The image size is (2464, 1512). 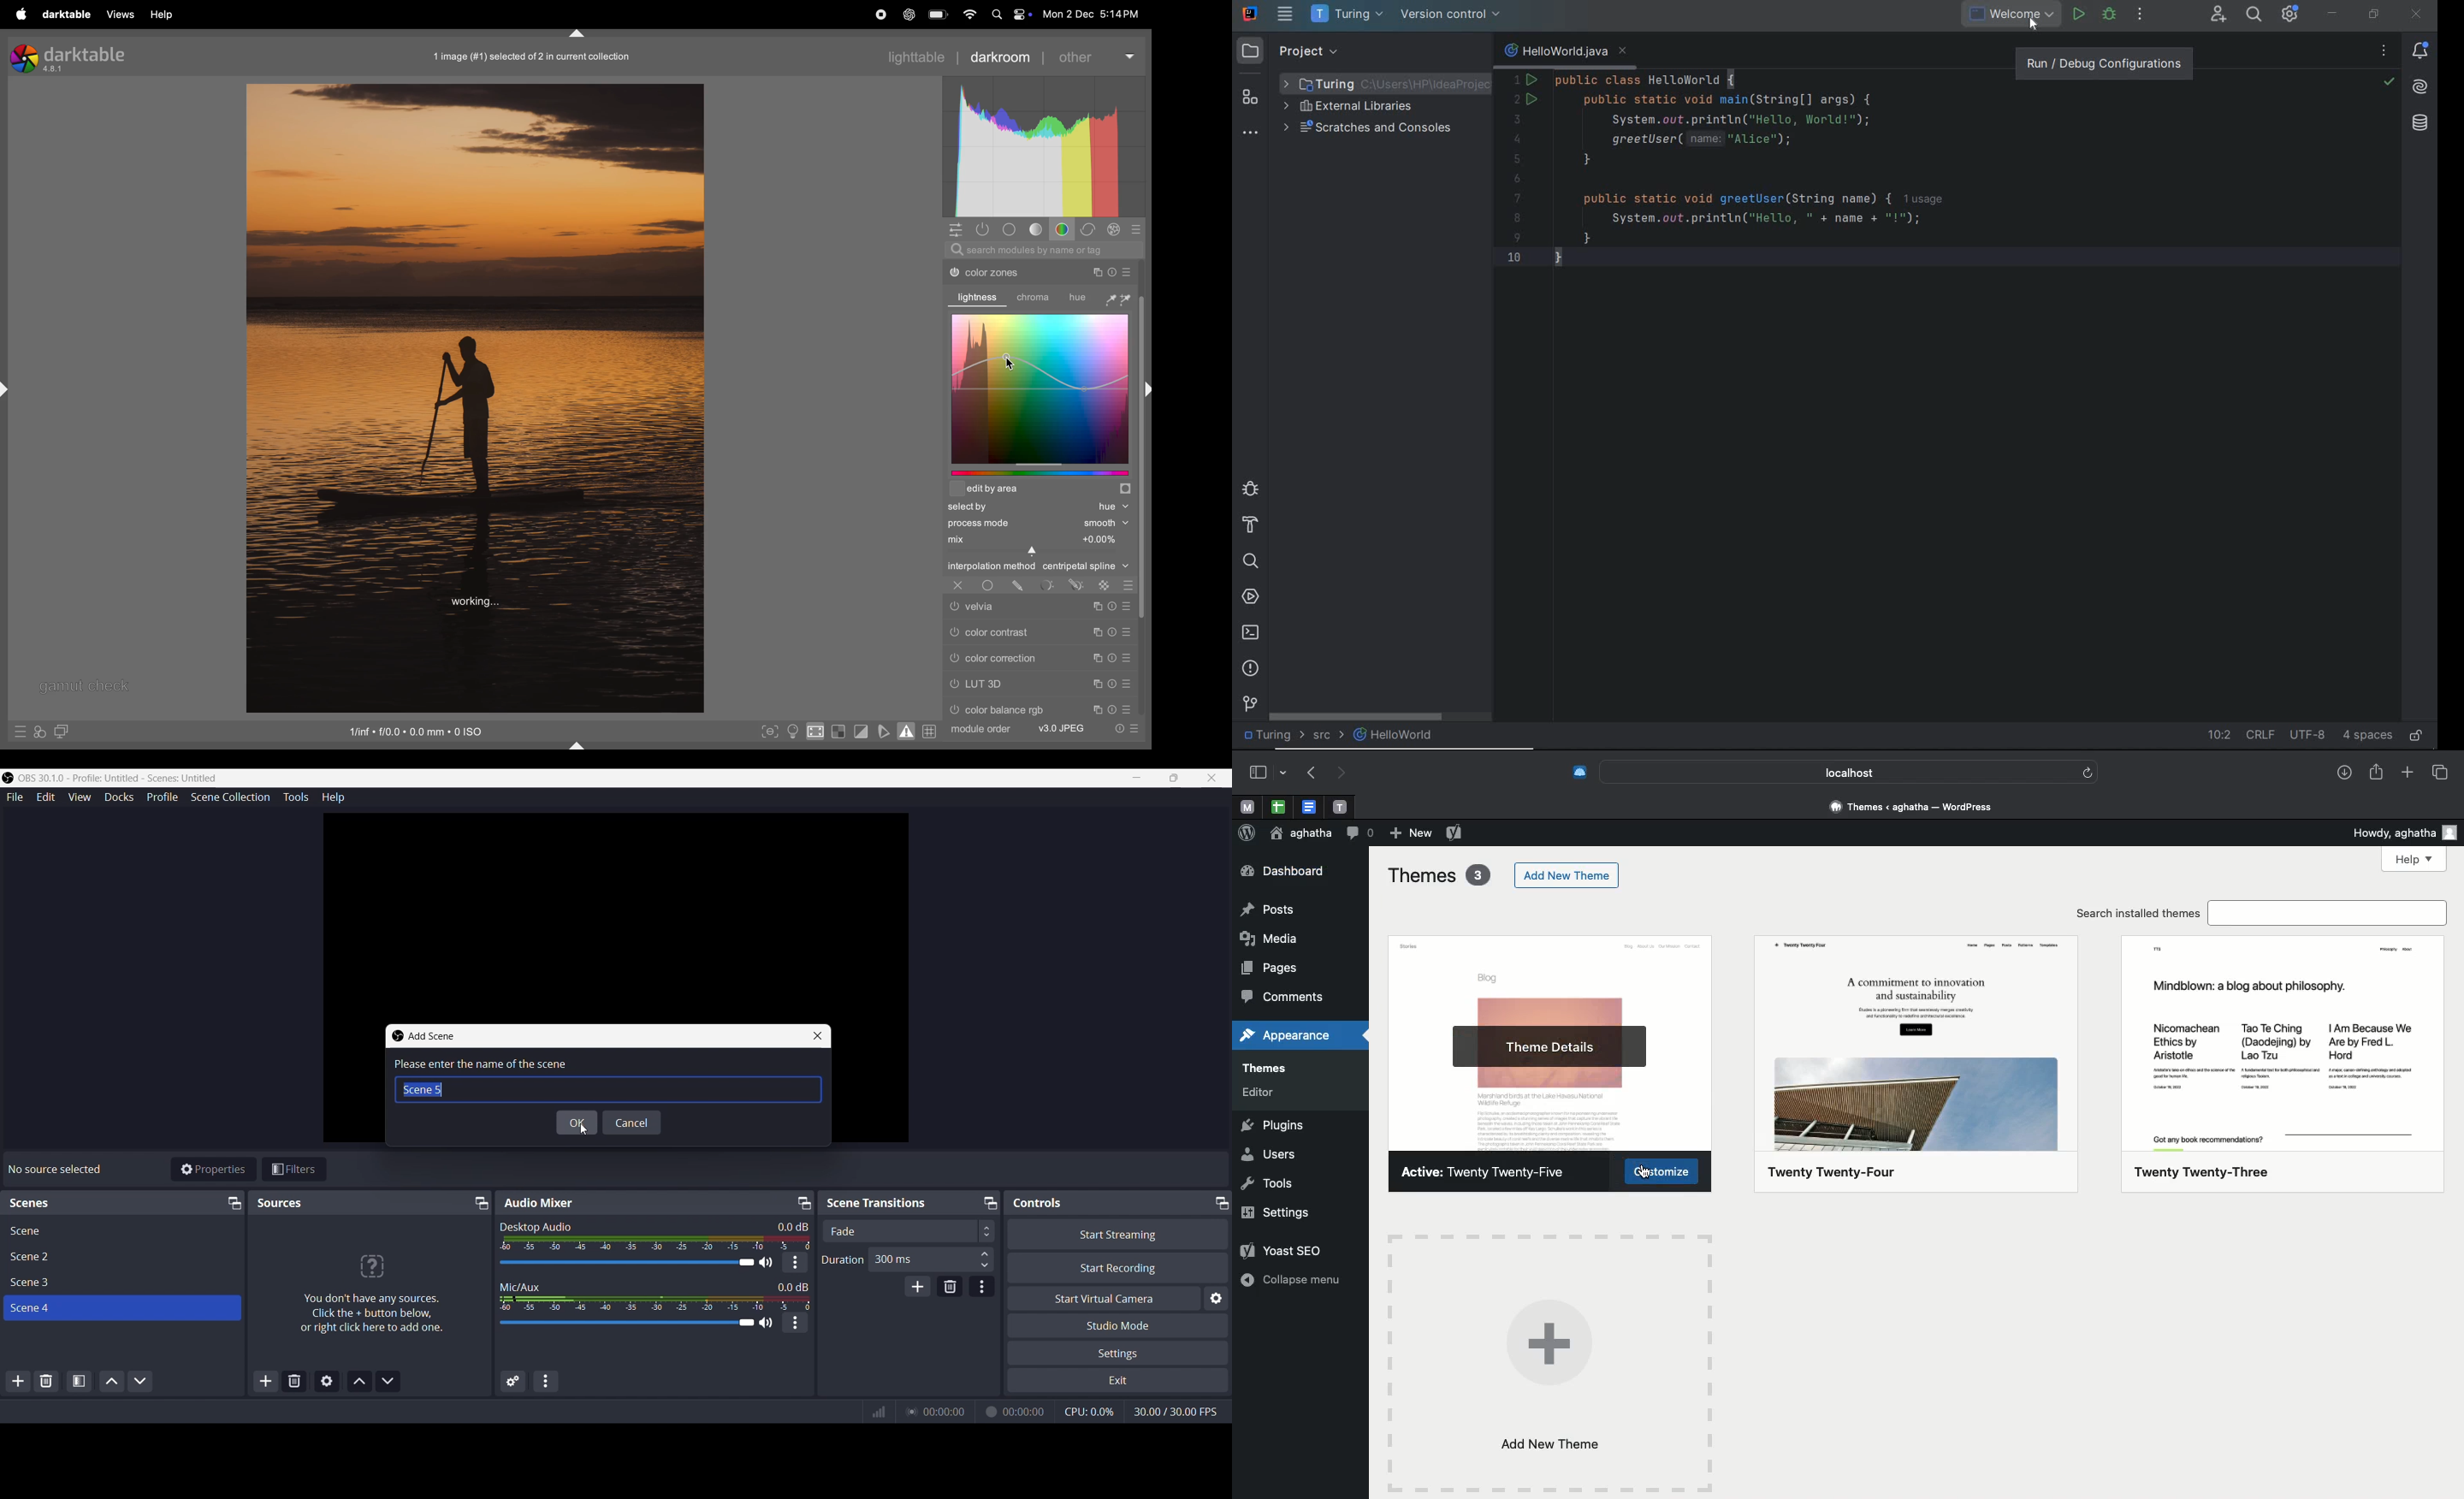 I want to click on Minimize, so click(x=990, y=1203).